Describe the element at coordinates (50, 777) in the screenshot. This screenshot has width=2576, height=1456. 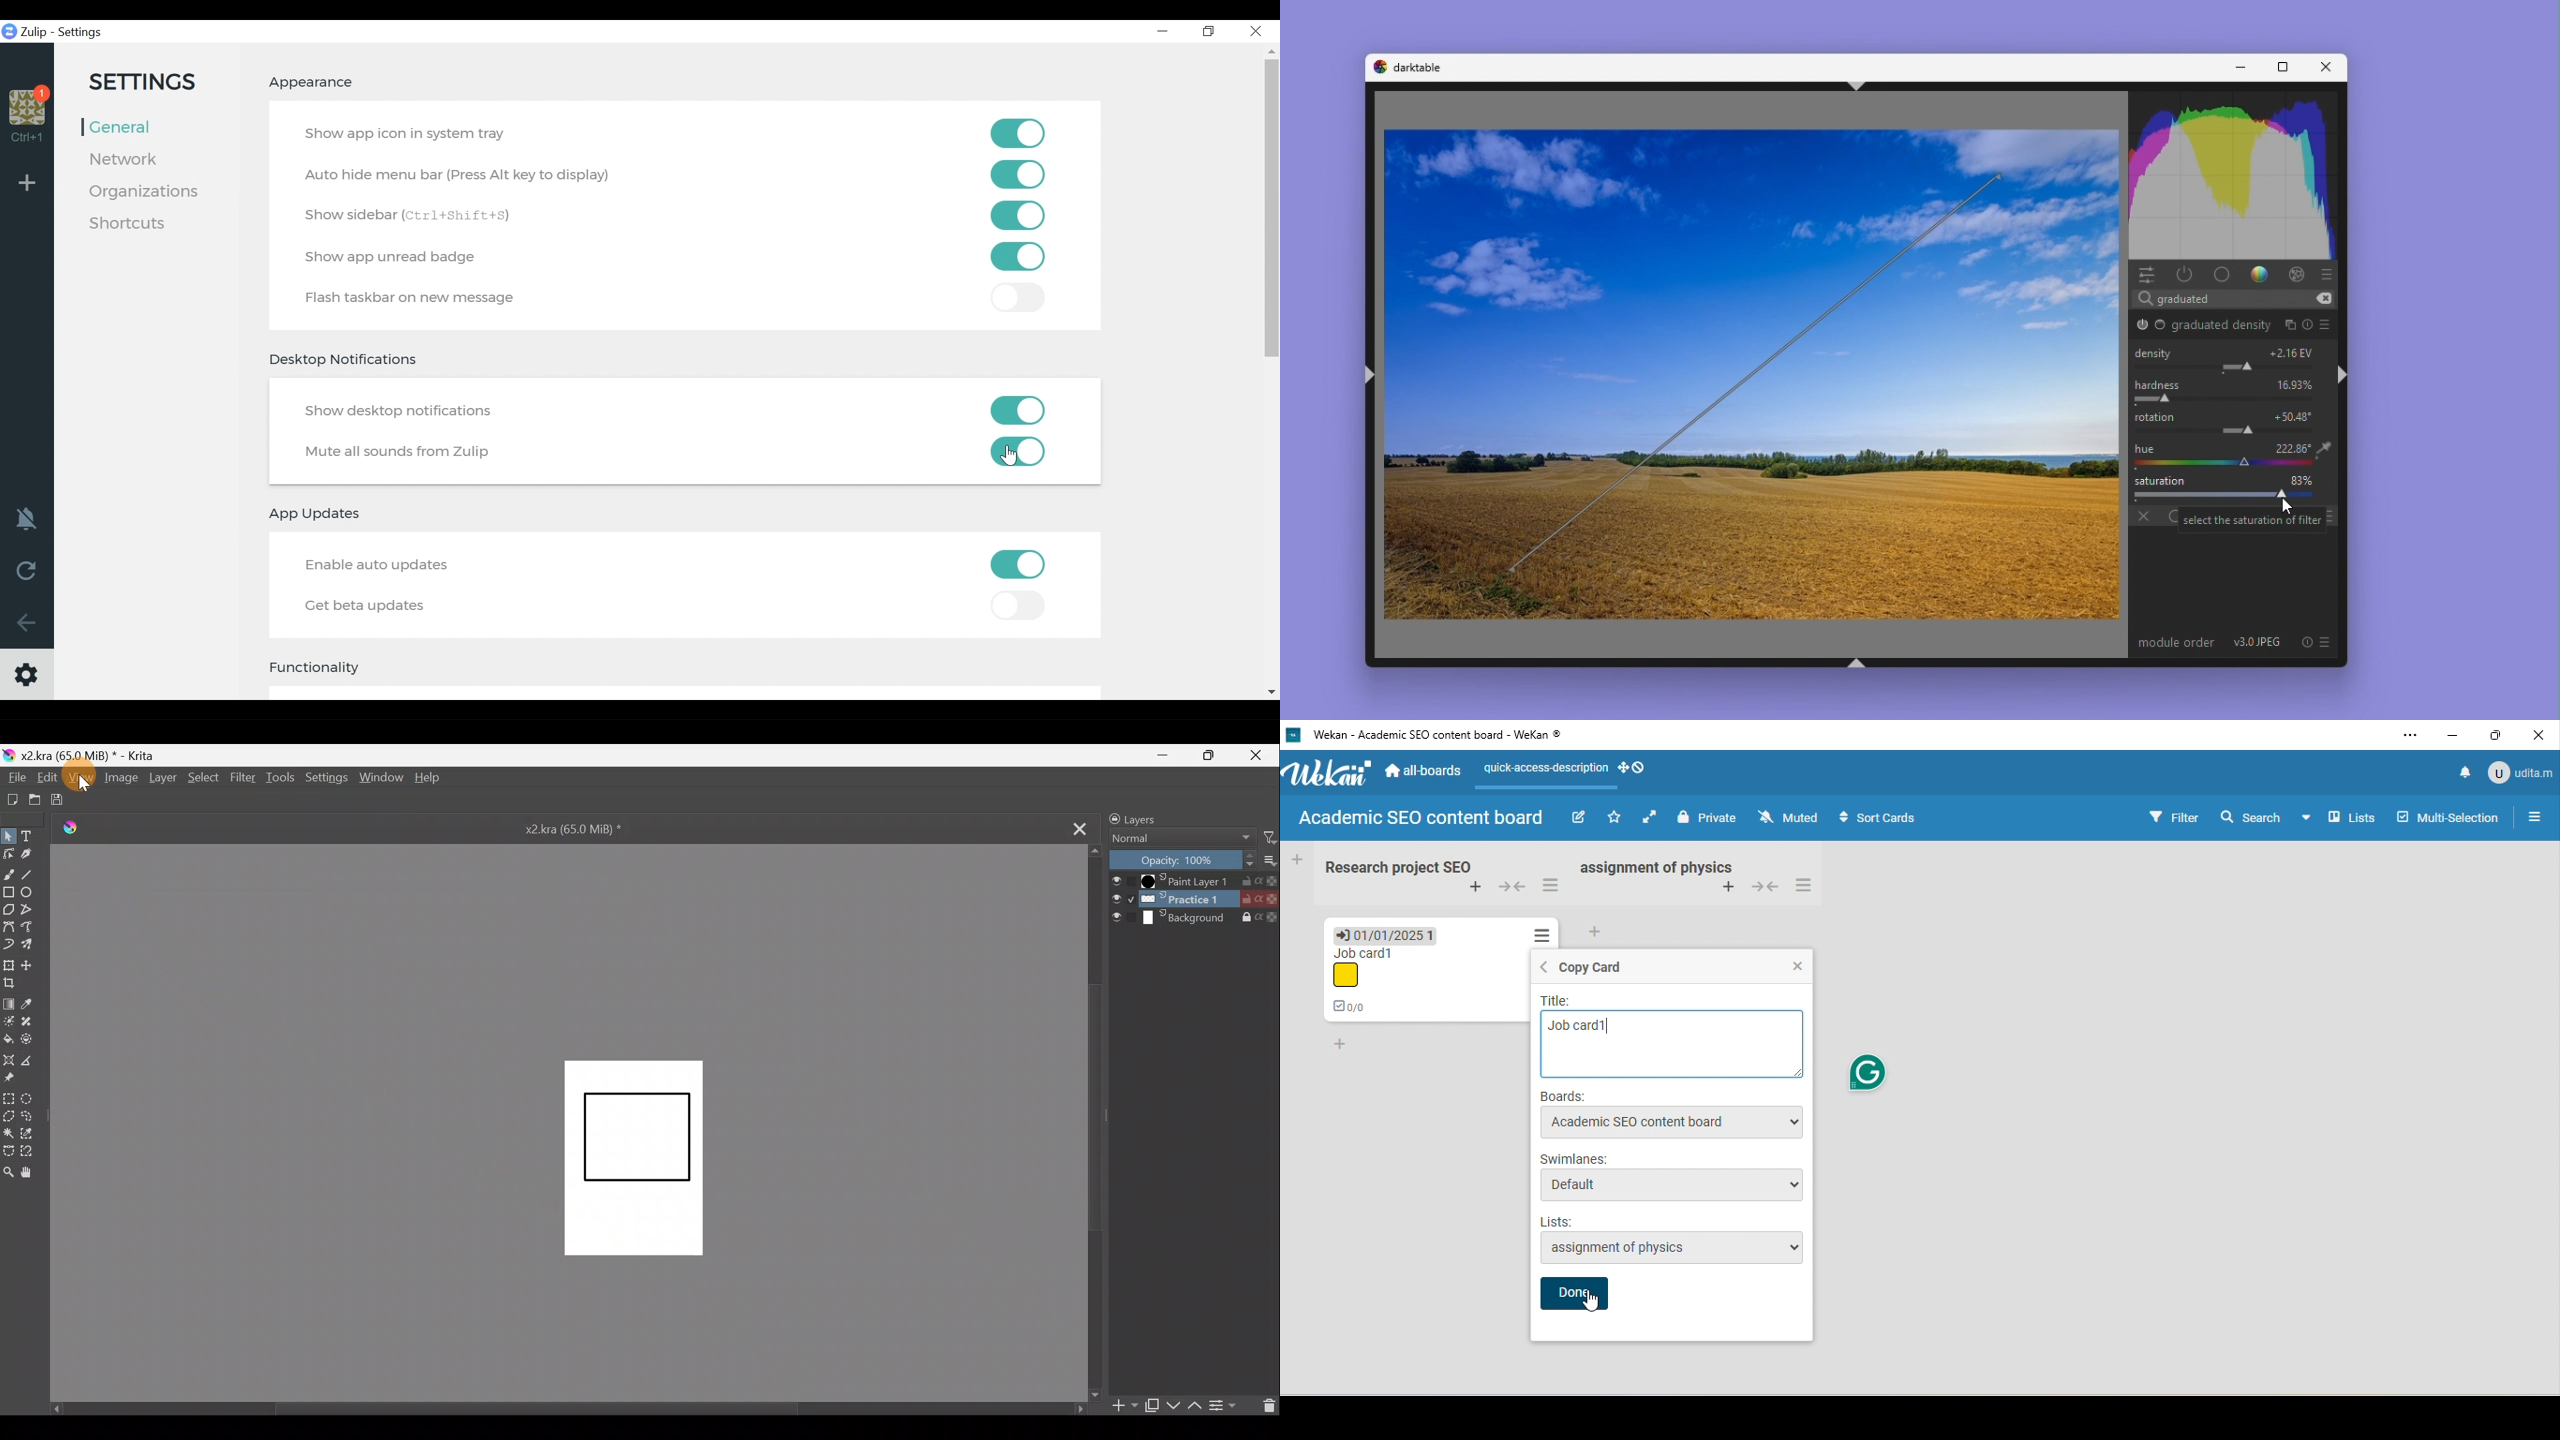
I see `Edit` at that location.